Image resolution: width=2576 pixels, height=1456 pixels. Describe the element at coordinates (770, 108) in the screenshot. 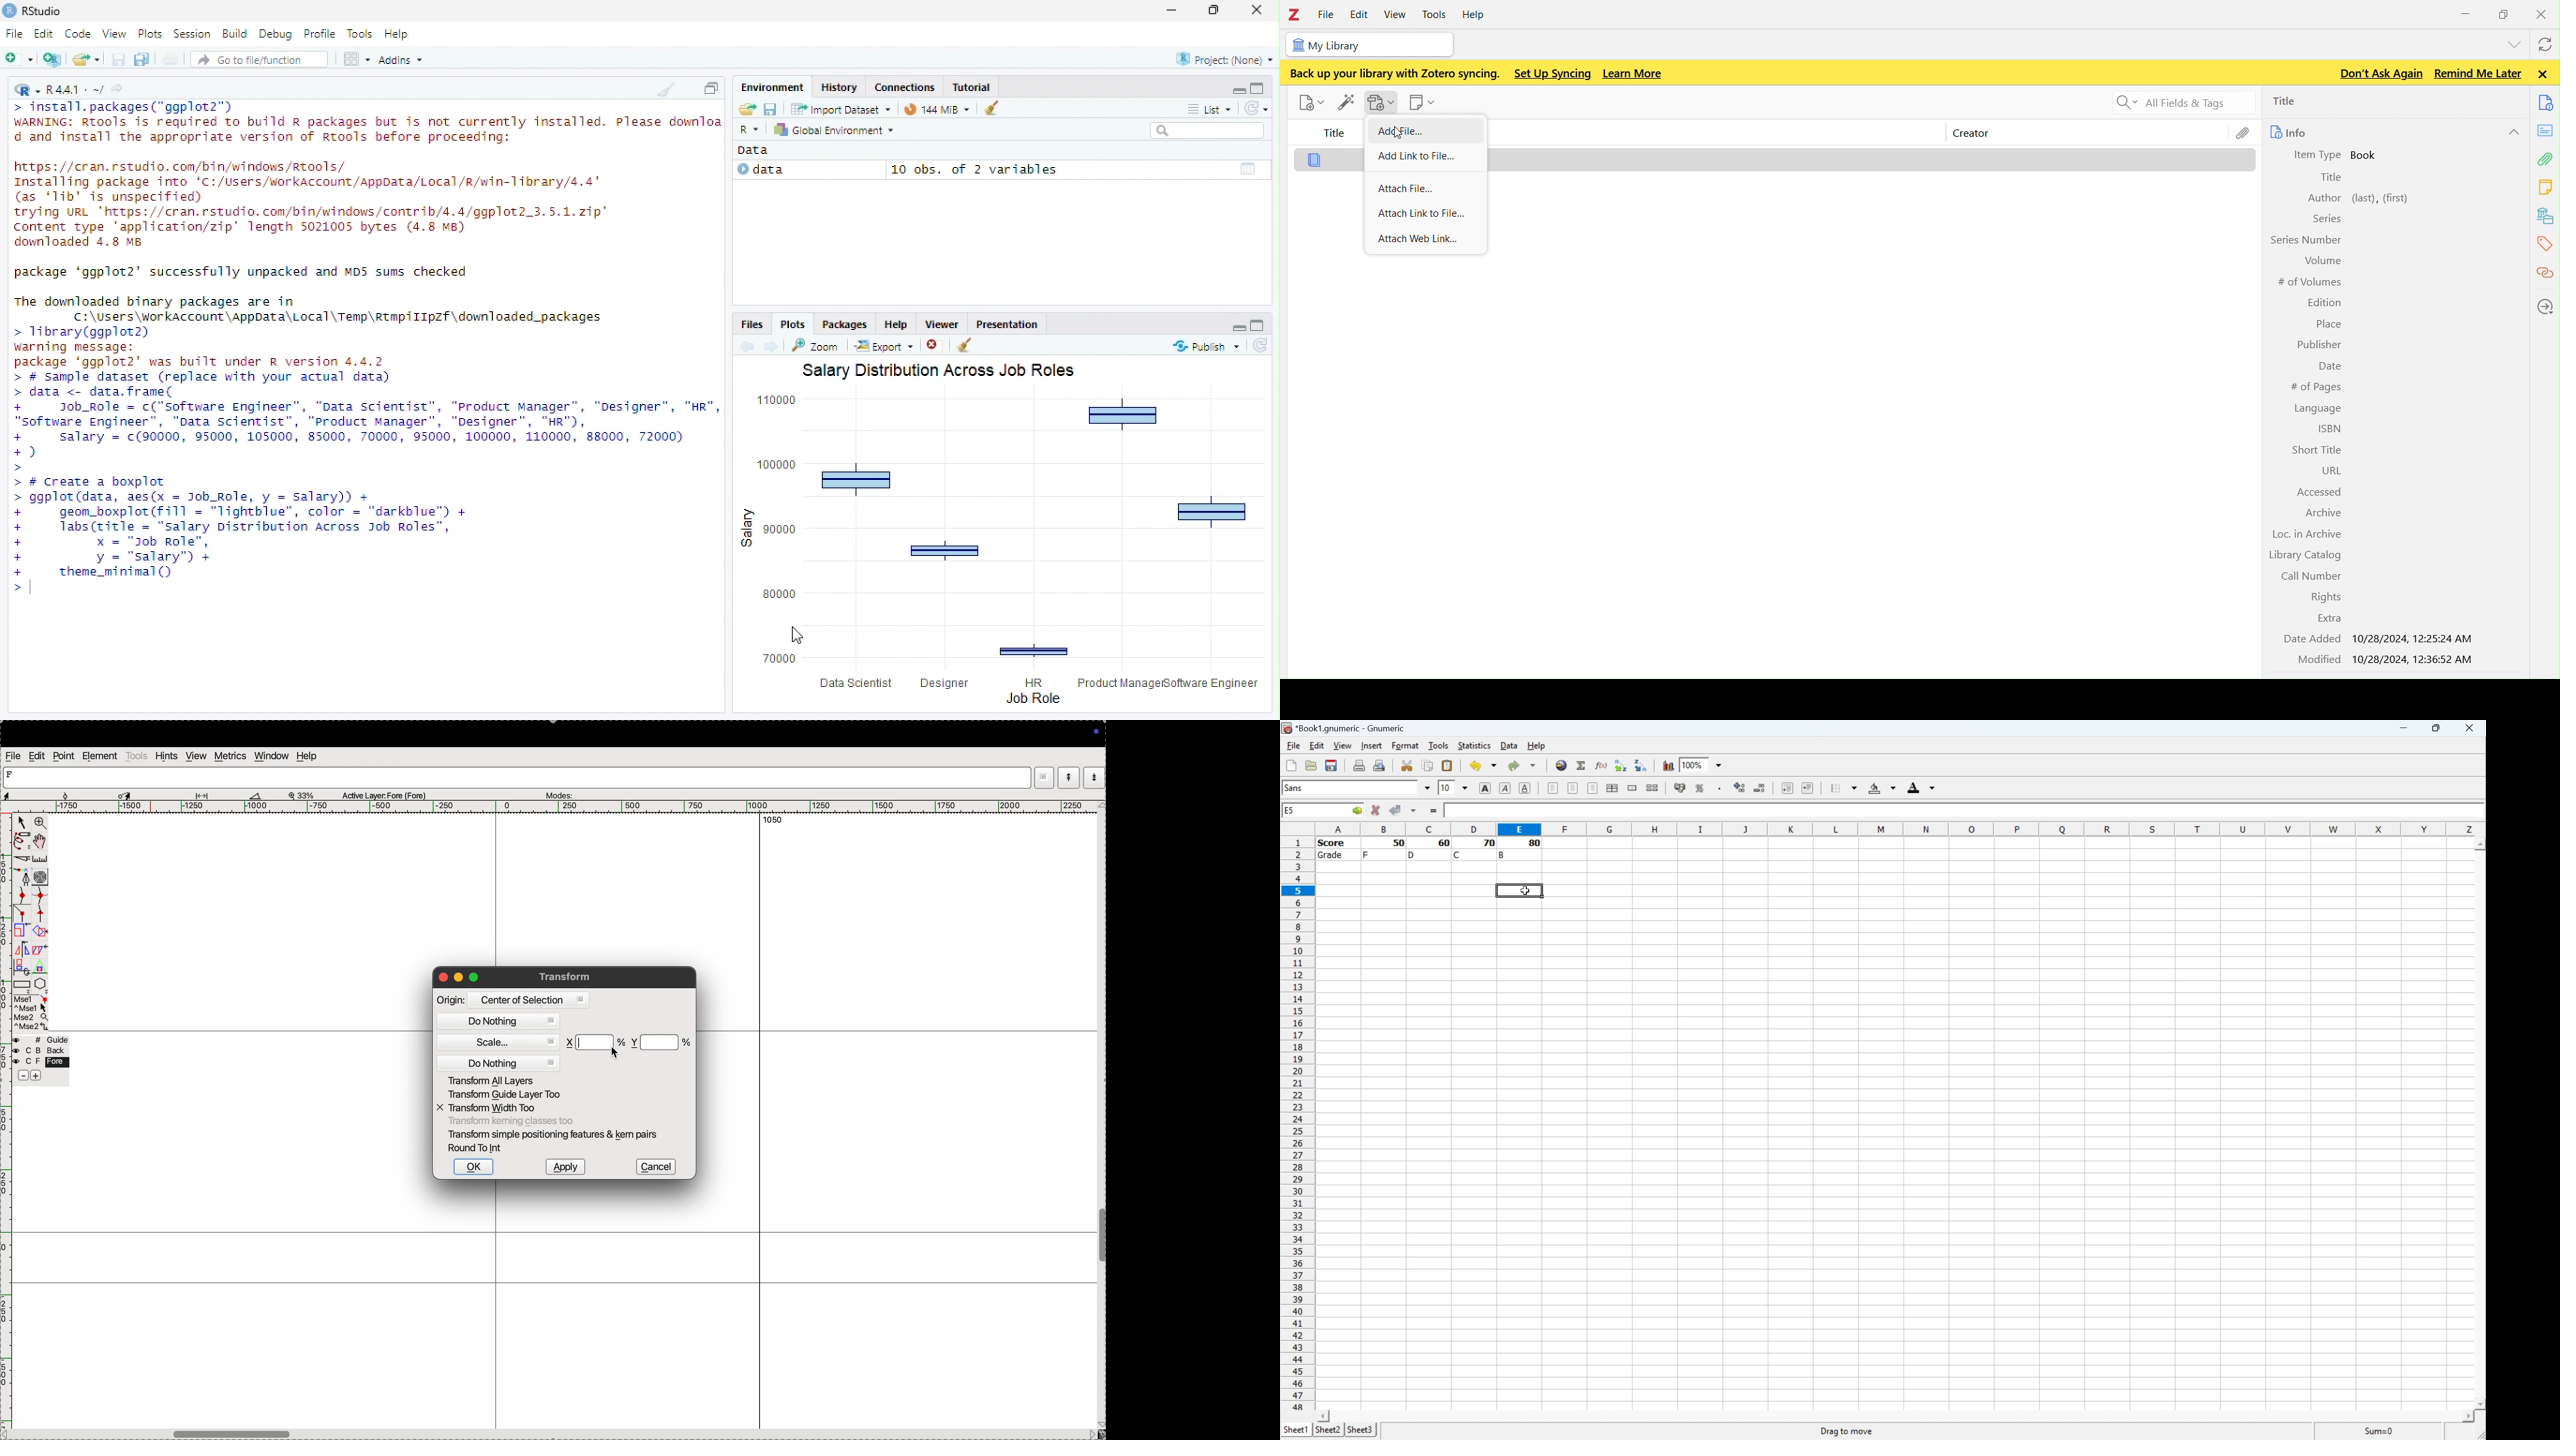

I see `Save workspace as` at that location.